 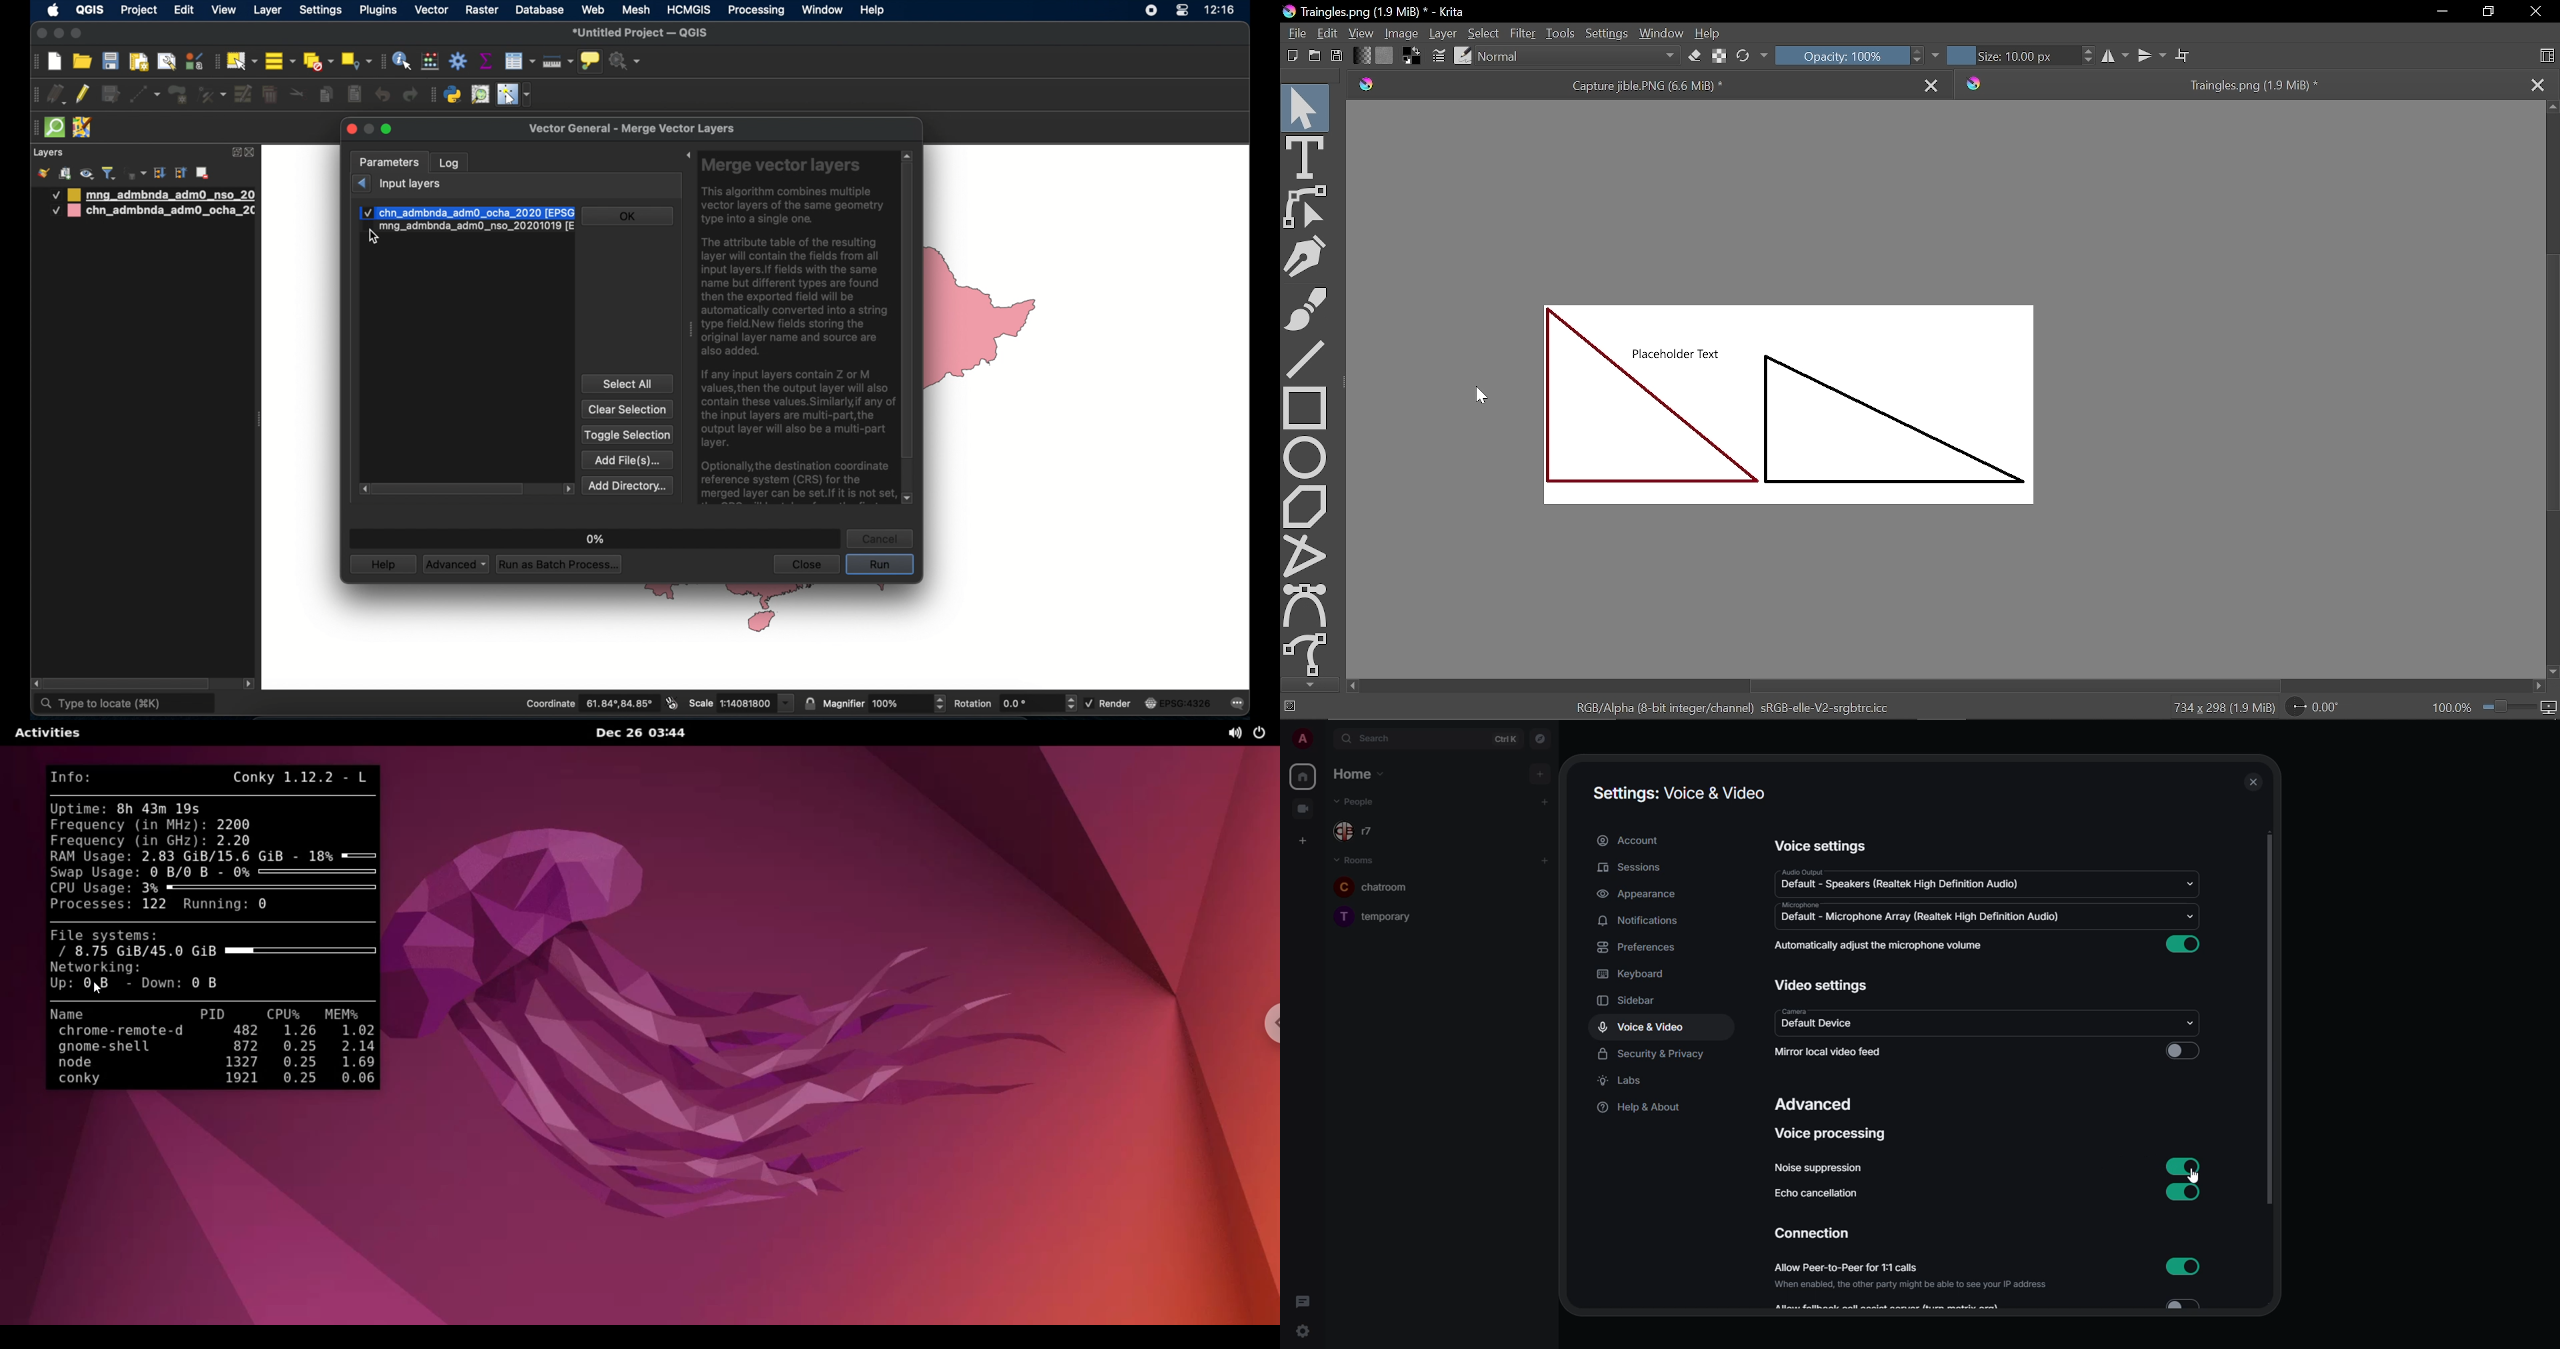 I want to click on video room, so click(x=1303, y=807).